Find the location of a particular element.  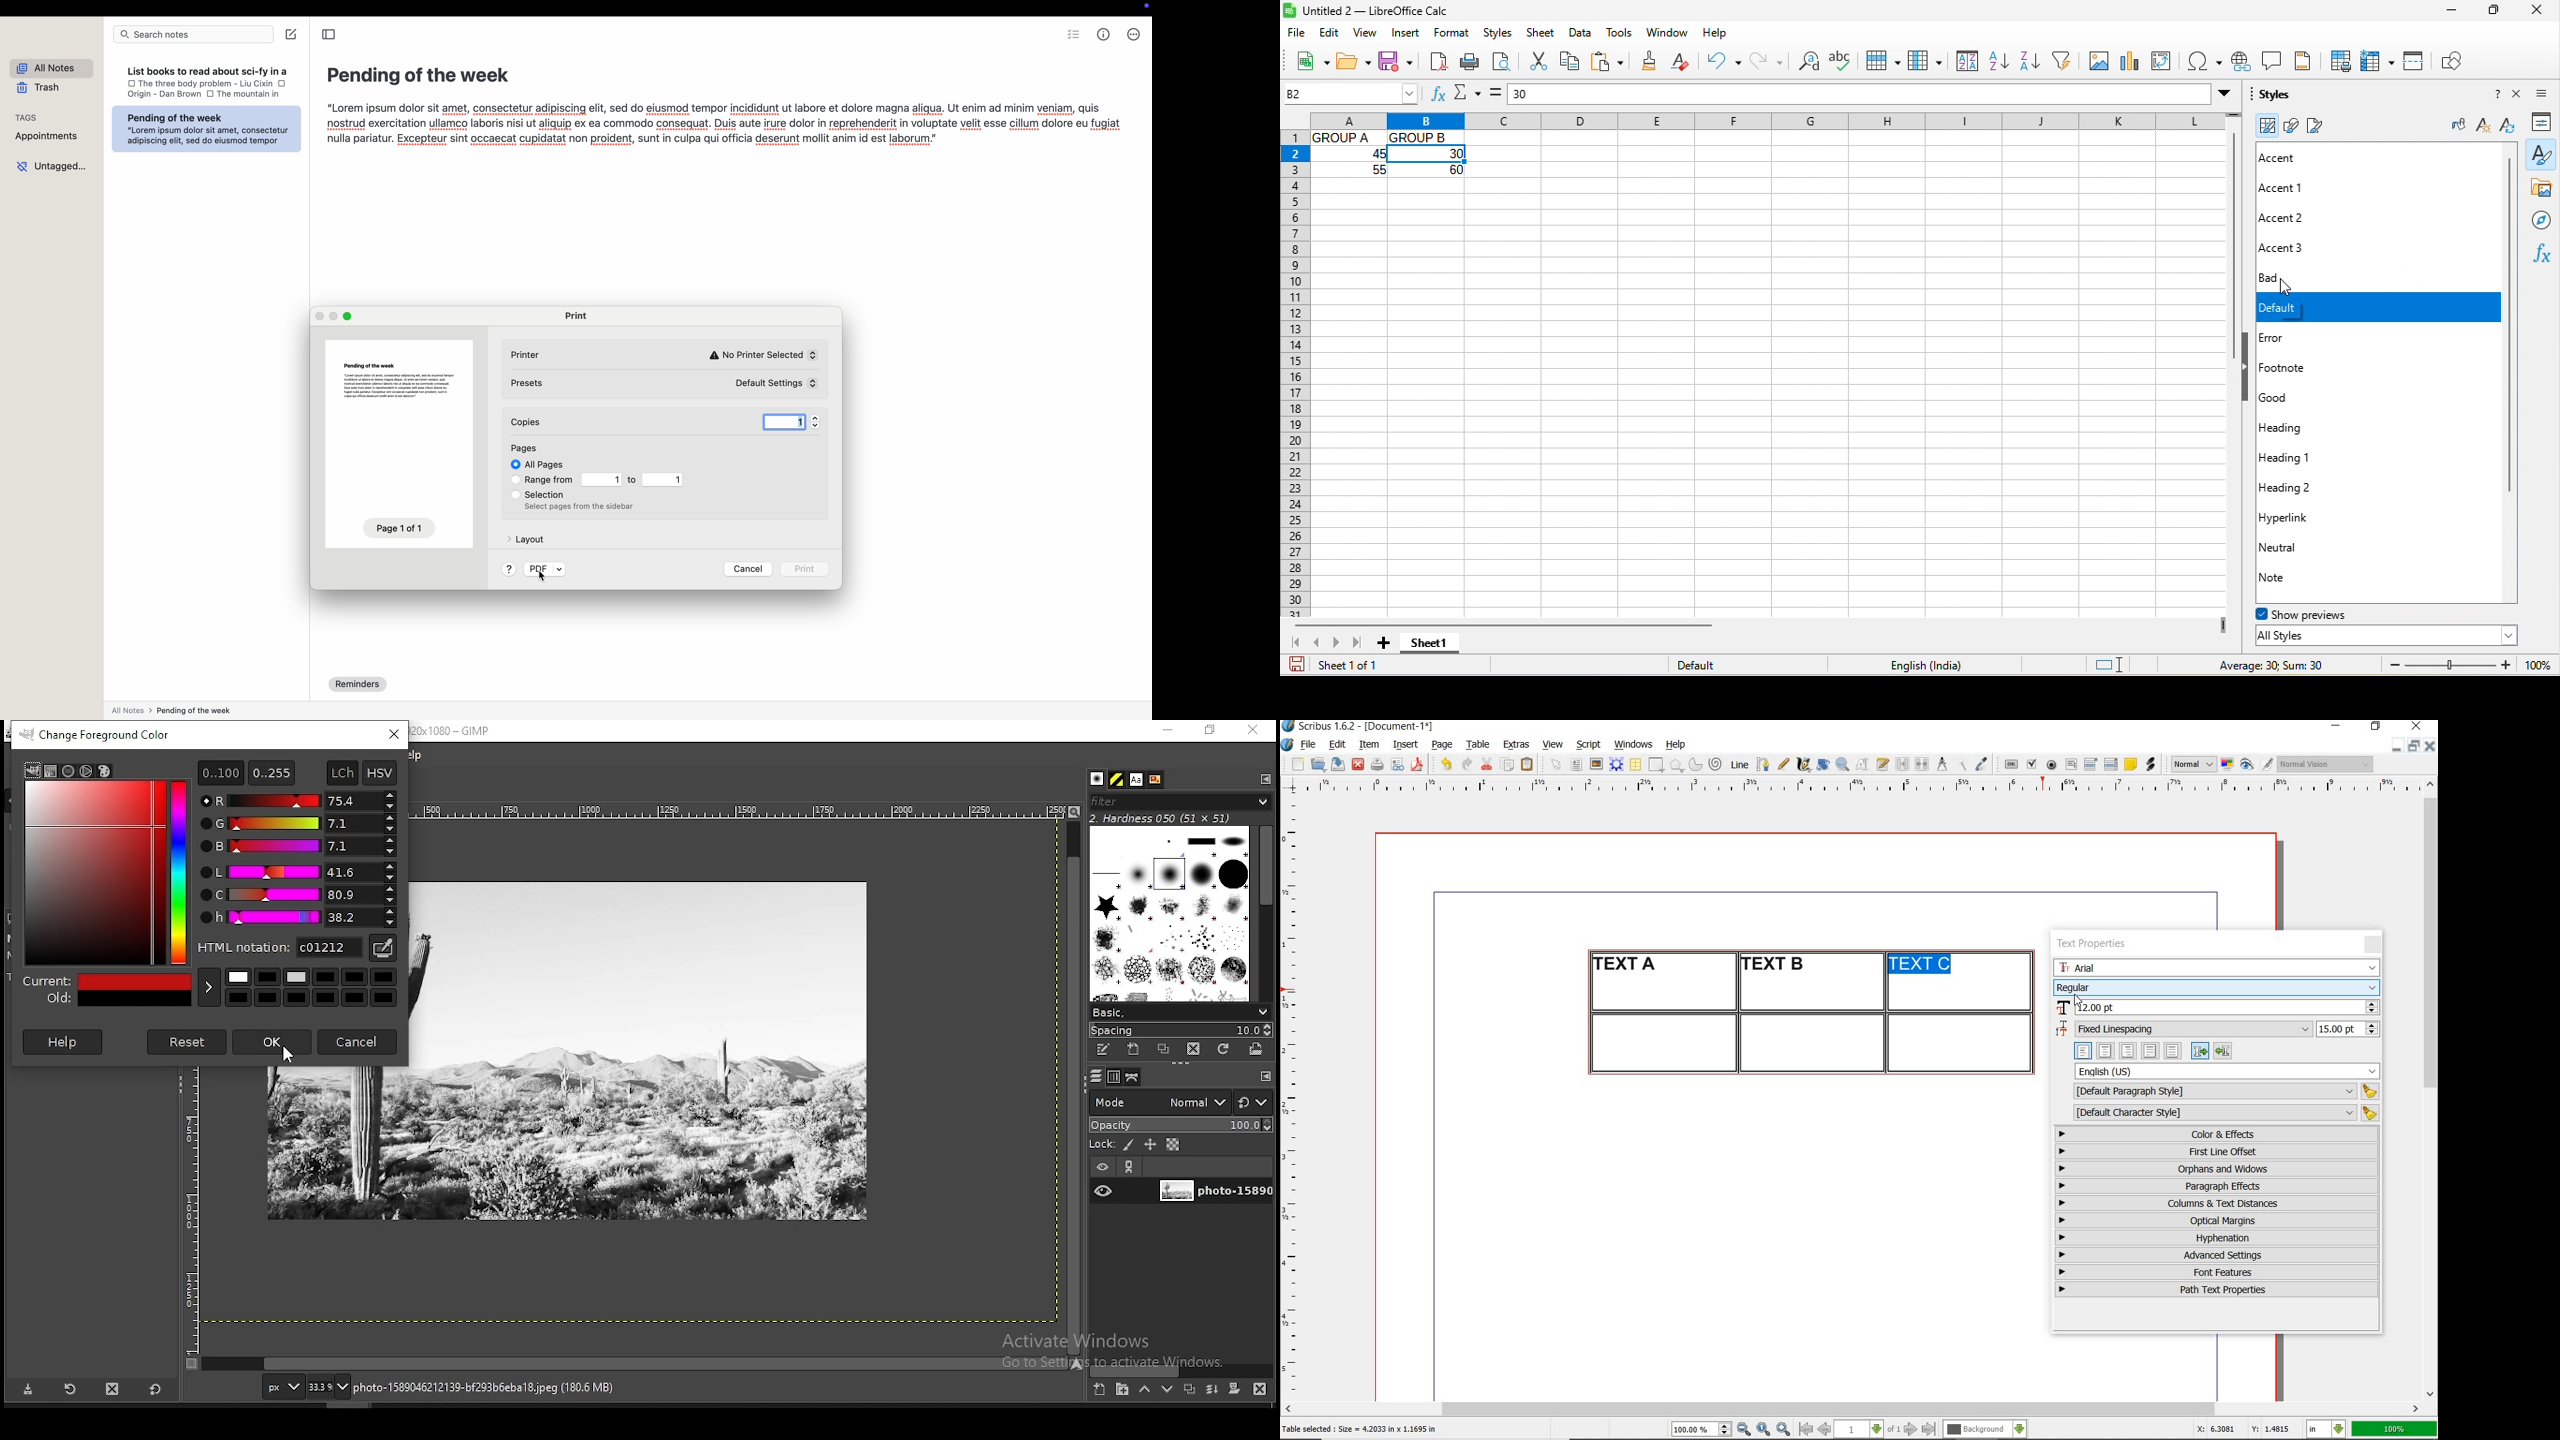

print area is located at coordinates (2344, 60).